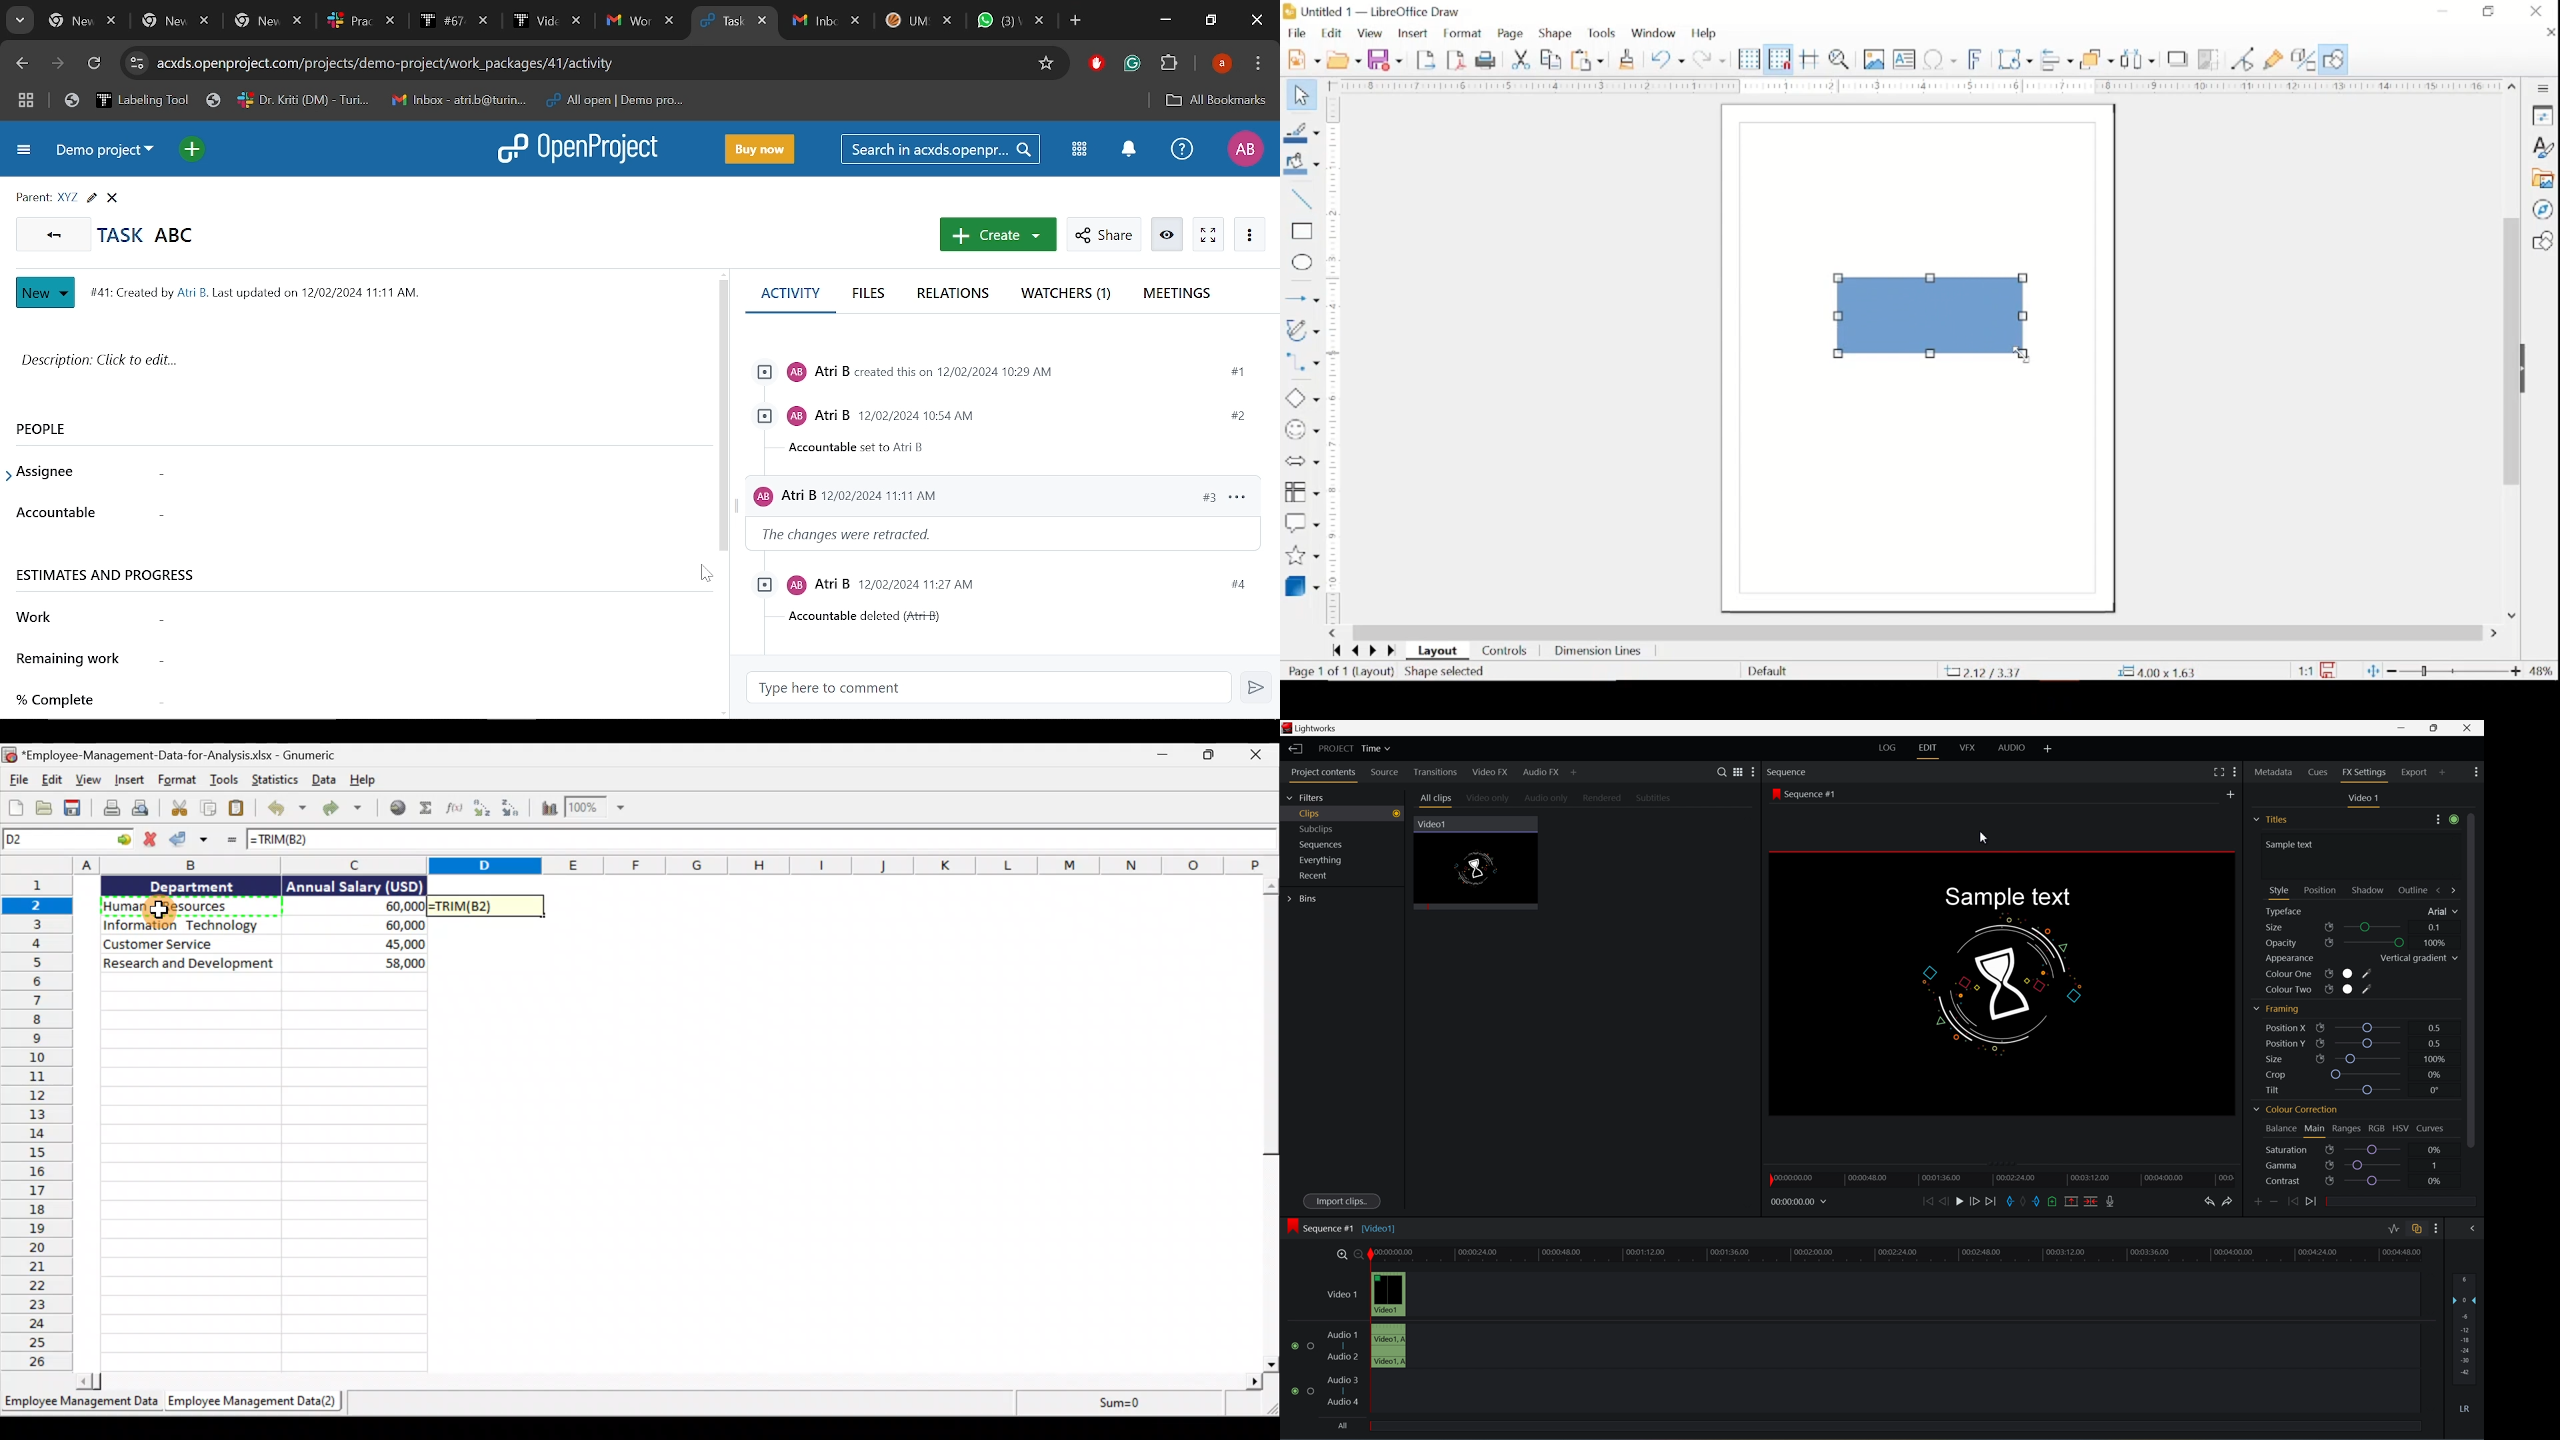 The height and width of the screenshot is (1456, 2576). I want to click on More, so click(1575, 774).